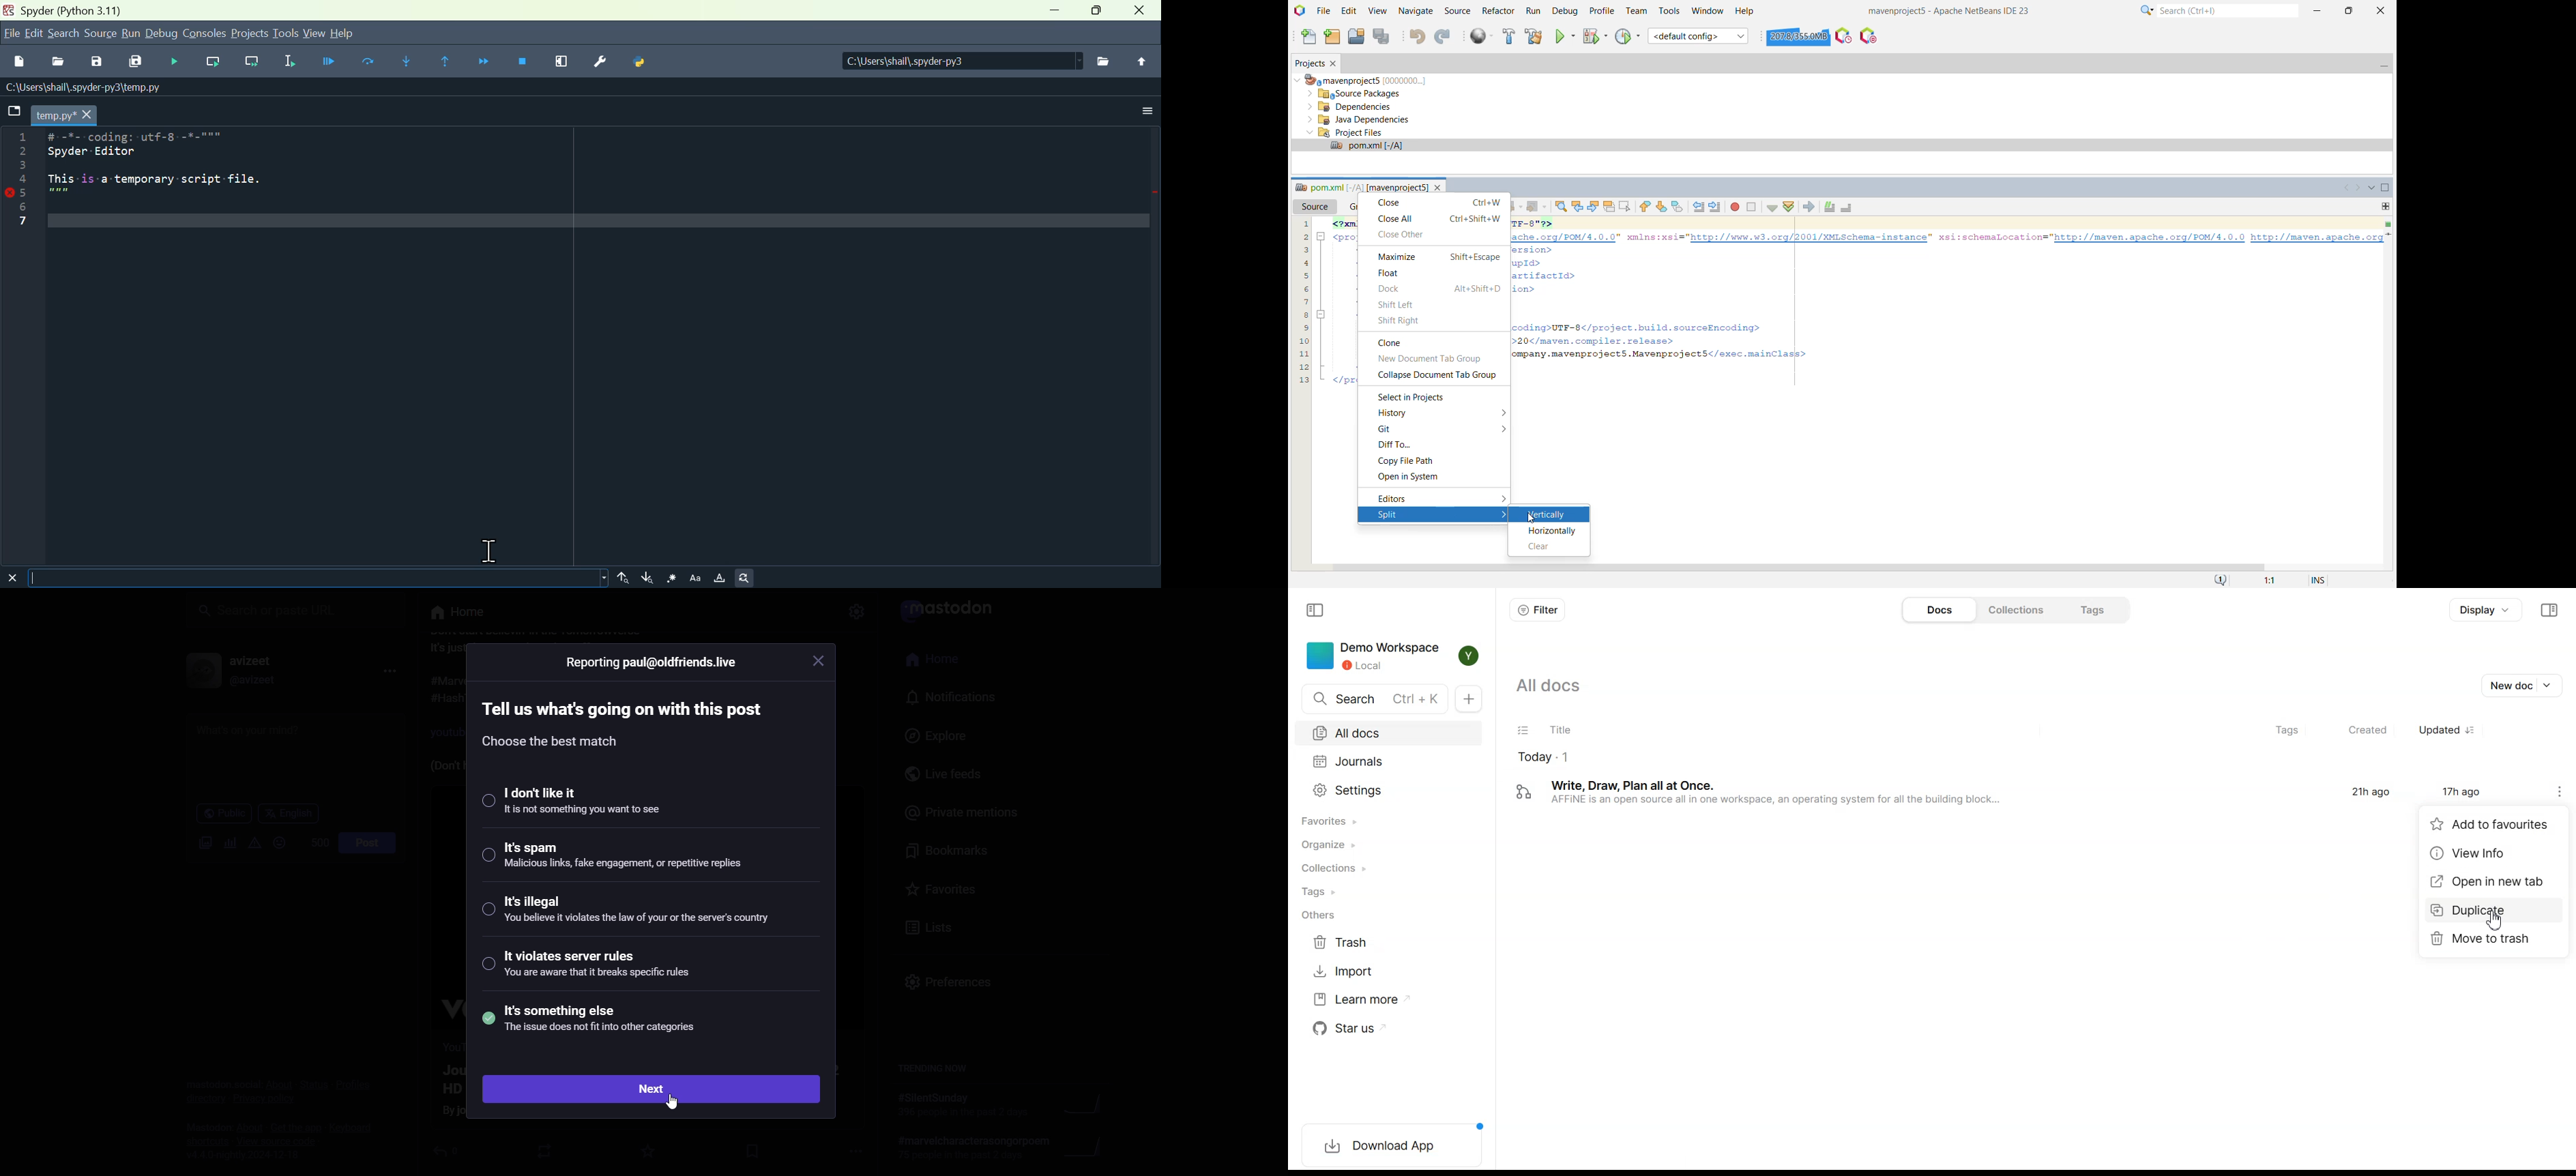 This screenshot has height=1176, width=2576. Describe the element at coordinates (1055, 11) in the screenshot. I see `Minimize` at that location.